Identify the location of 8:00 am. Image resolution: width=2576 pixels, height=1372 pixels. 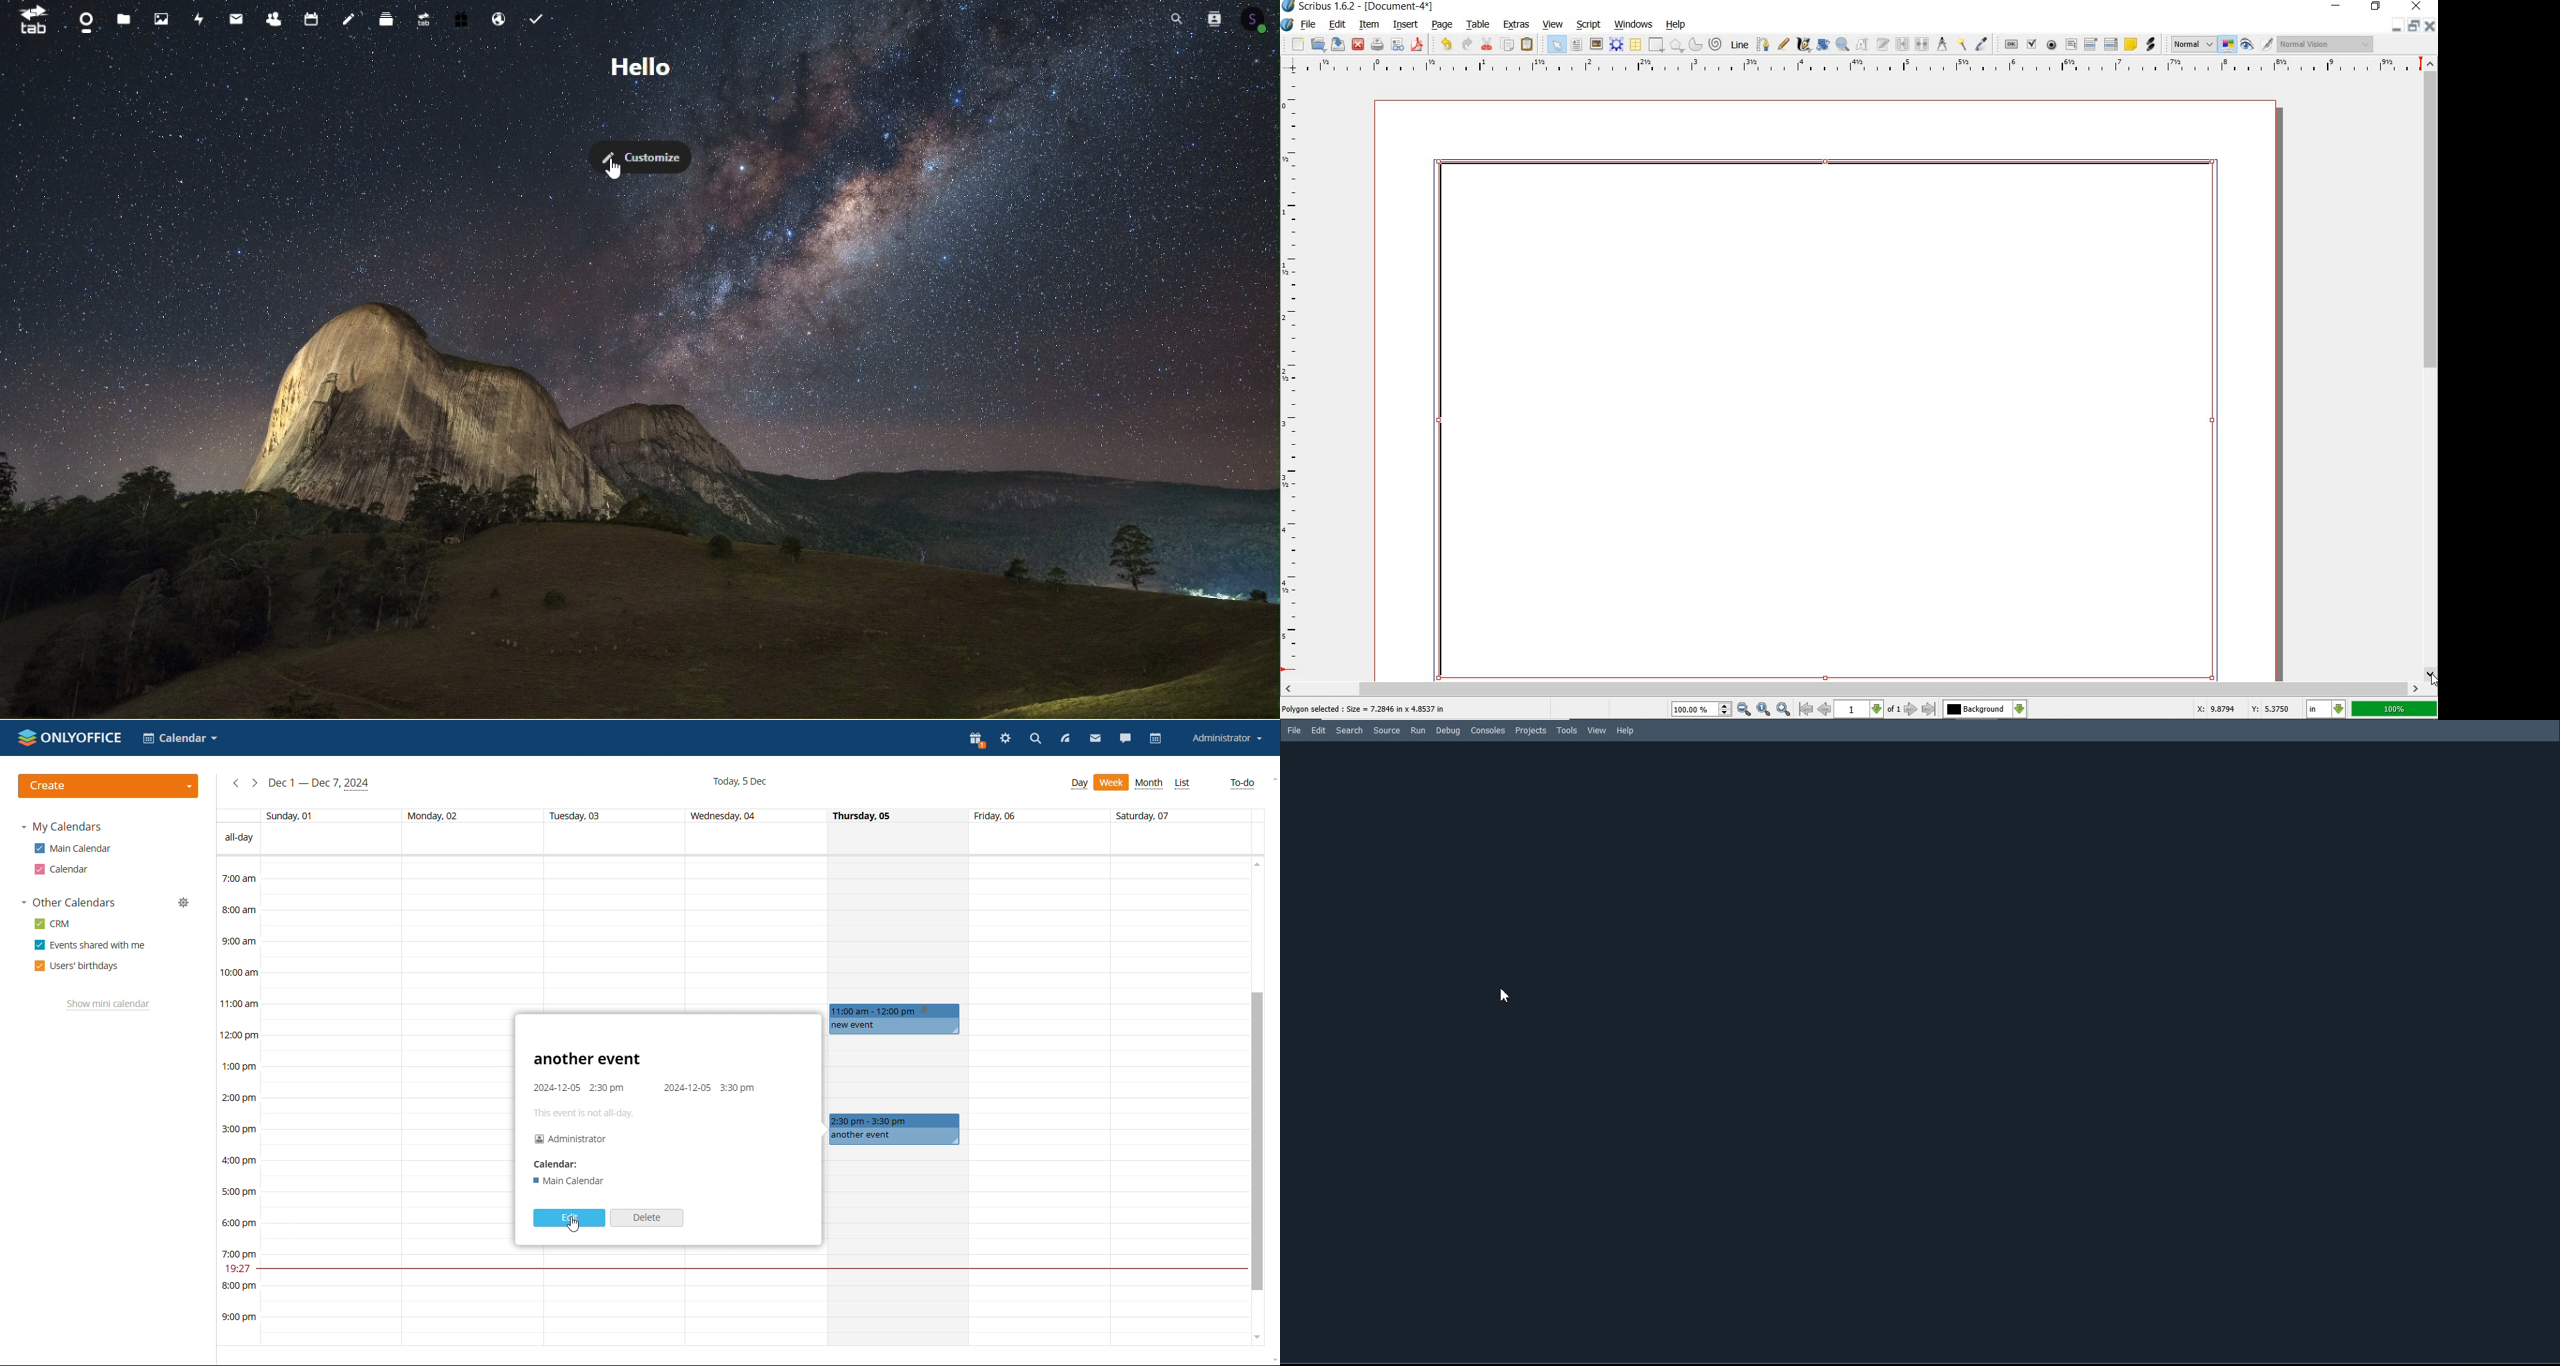
(239, 911).